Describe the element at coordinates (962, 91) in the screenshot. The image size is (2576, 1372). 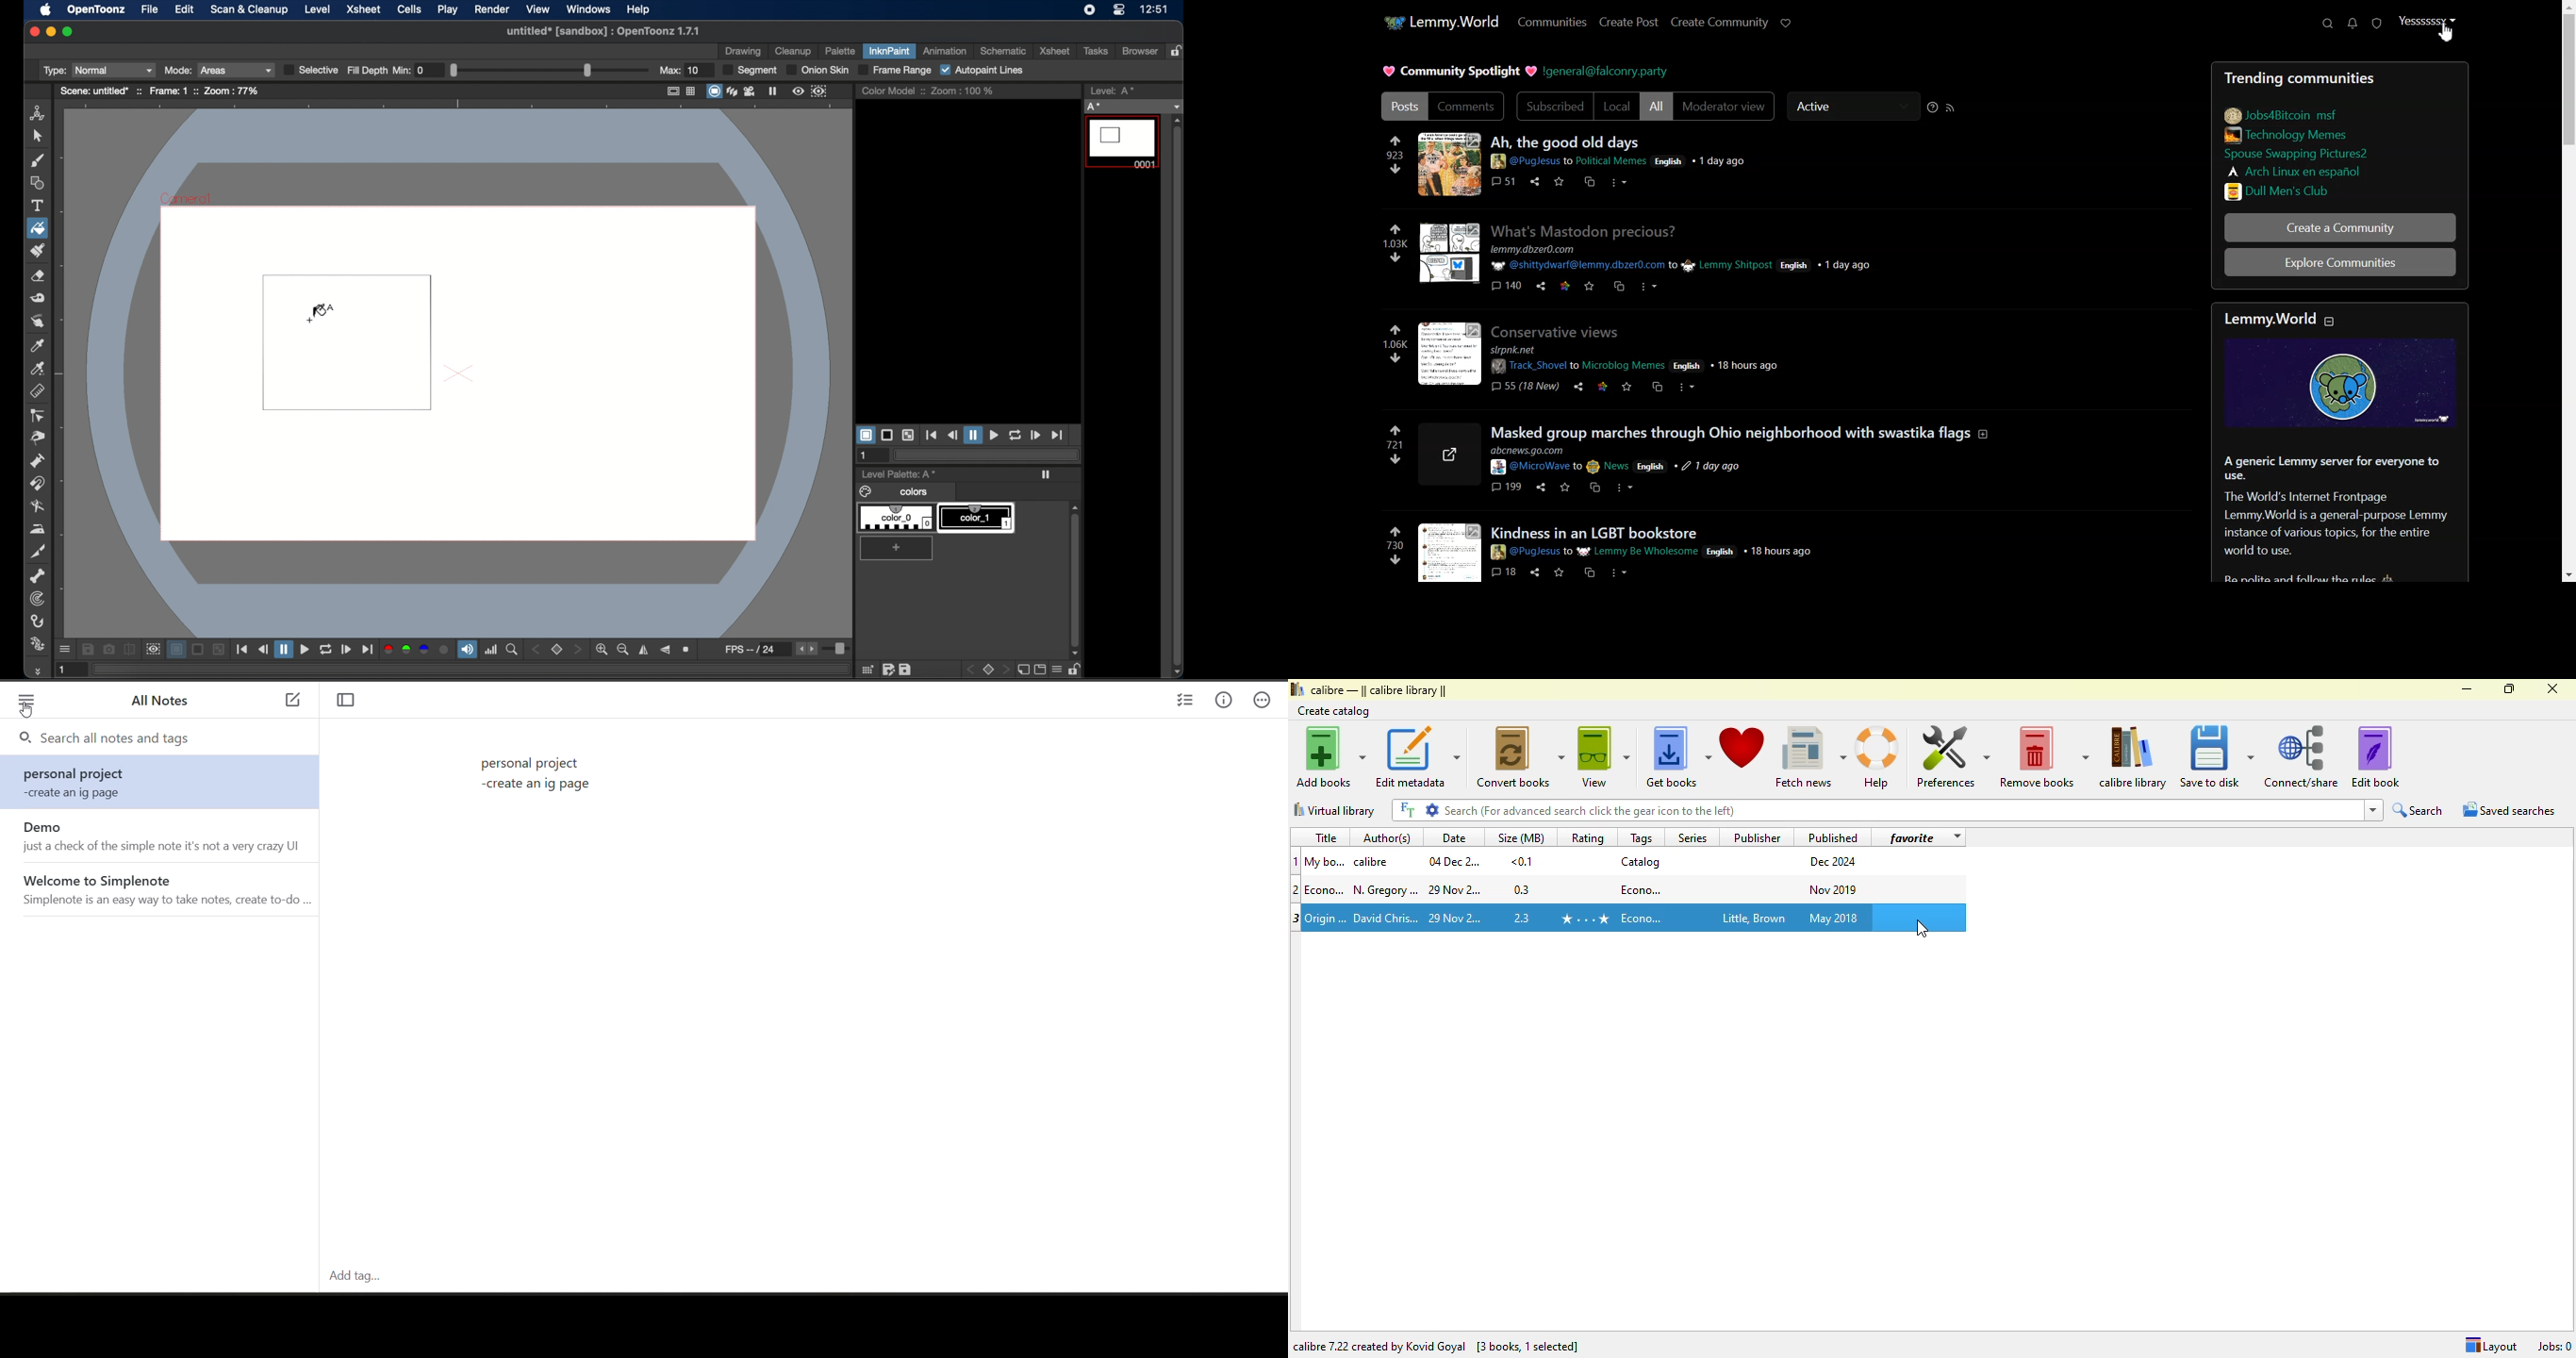
I see `zoom : 100%` at that location.